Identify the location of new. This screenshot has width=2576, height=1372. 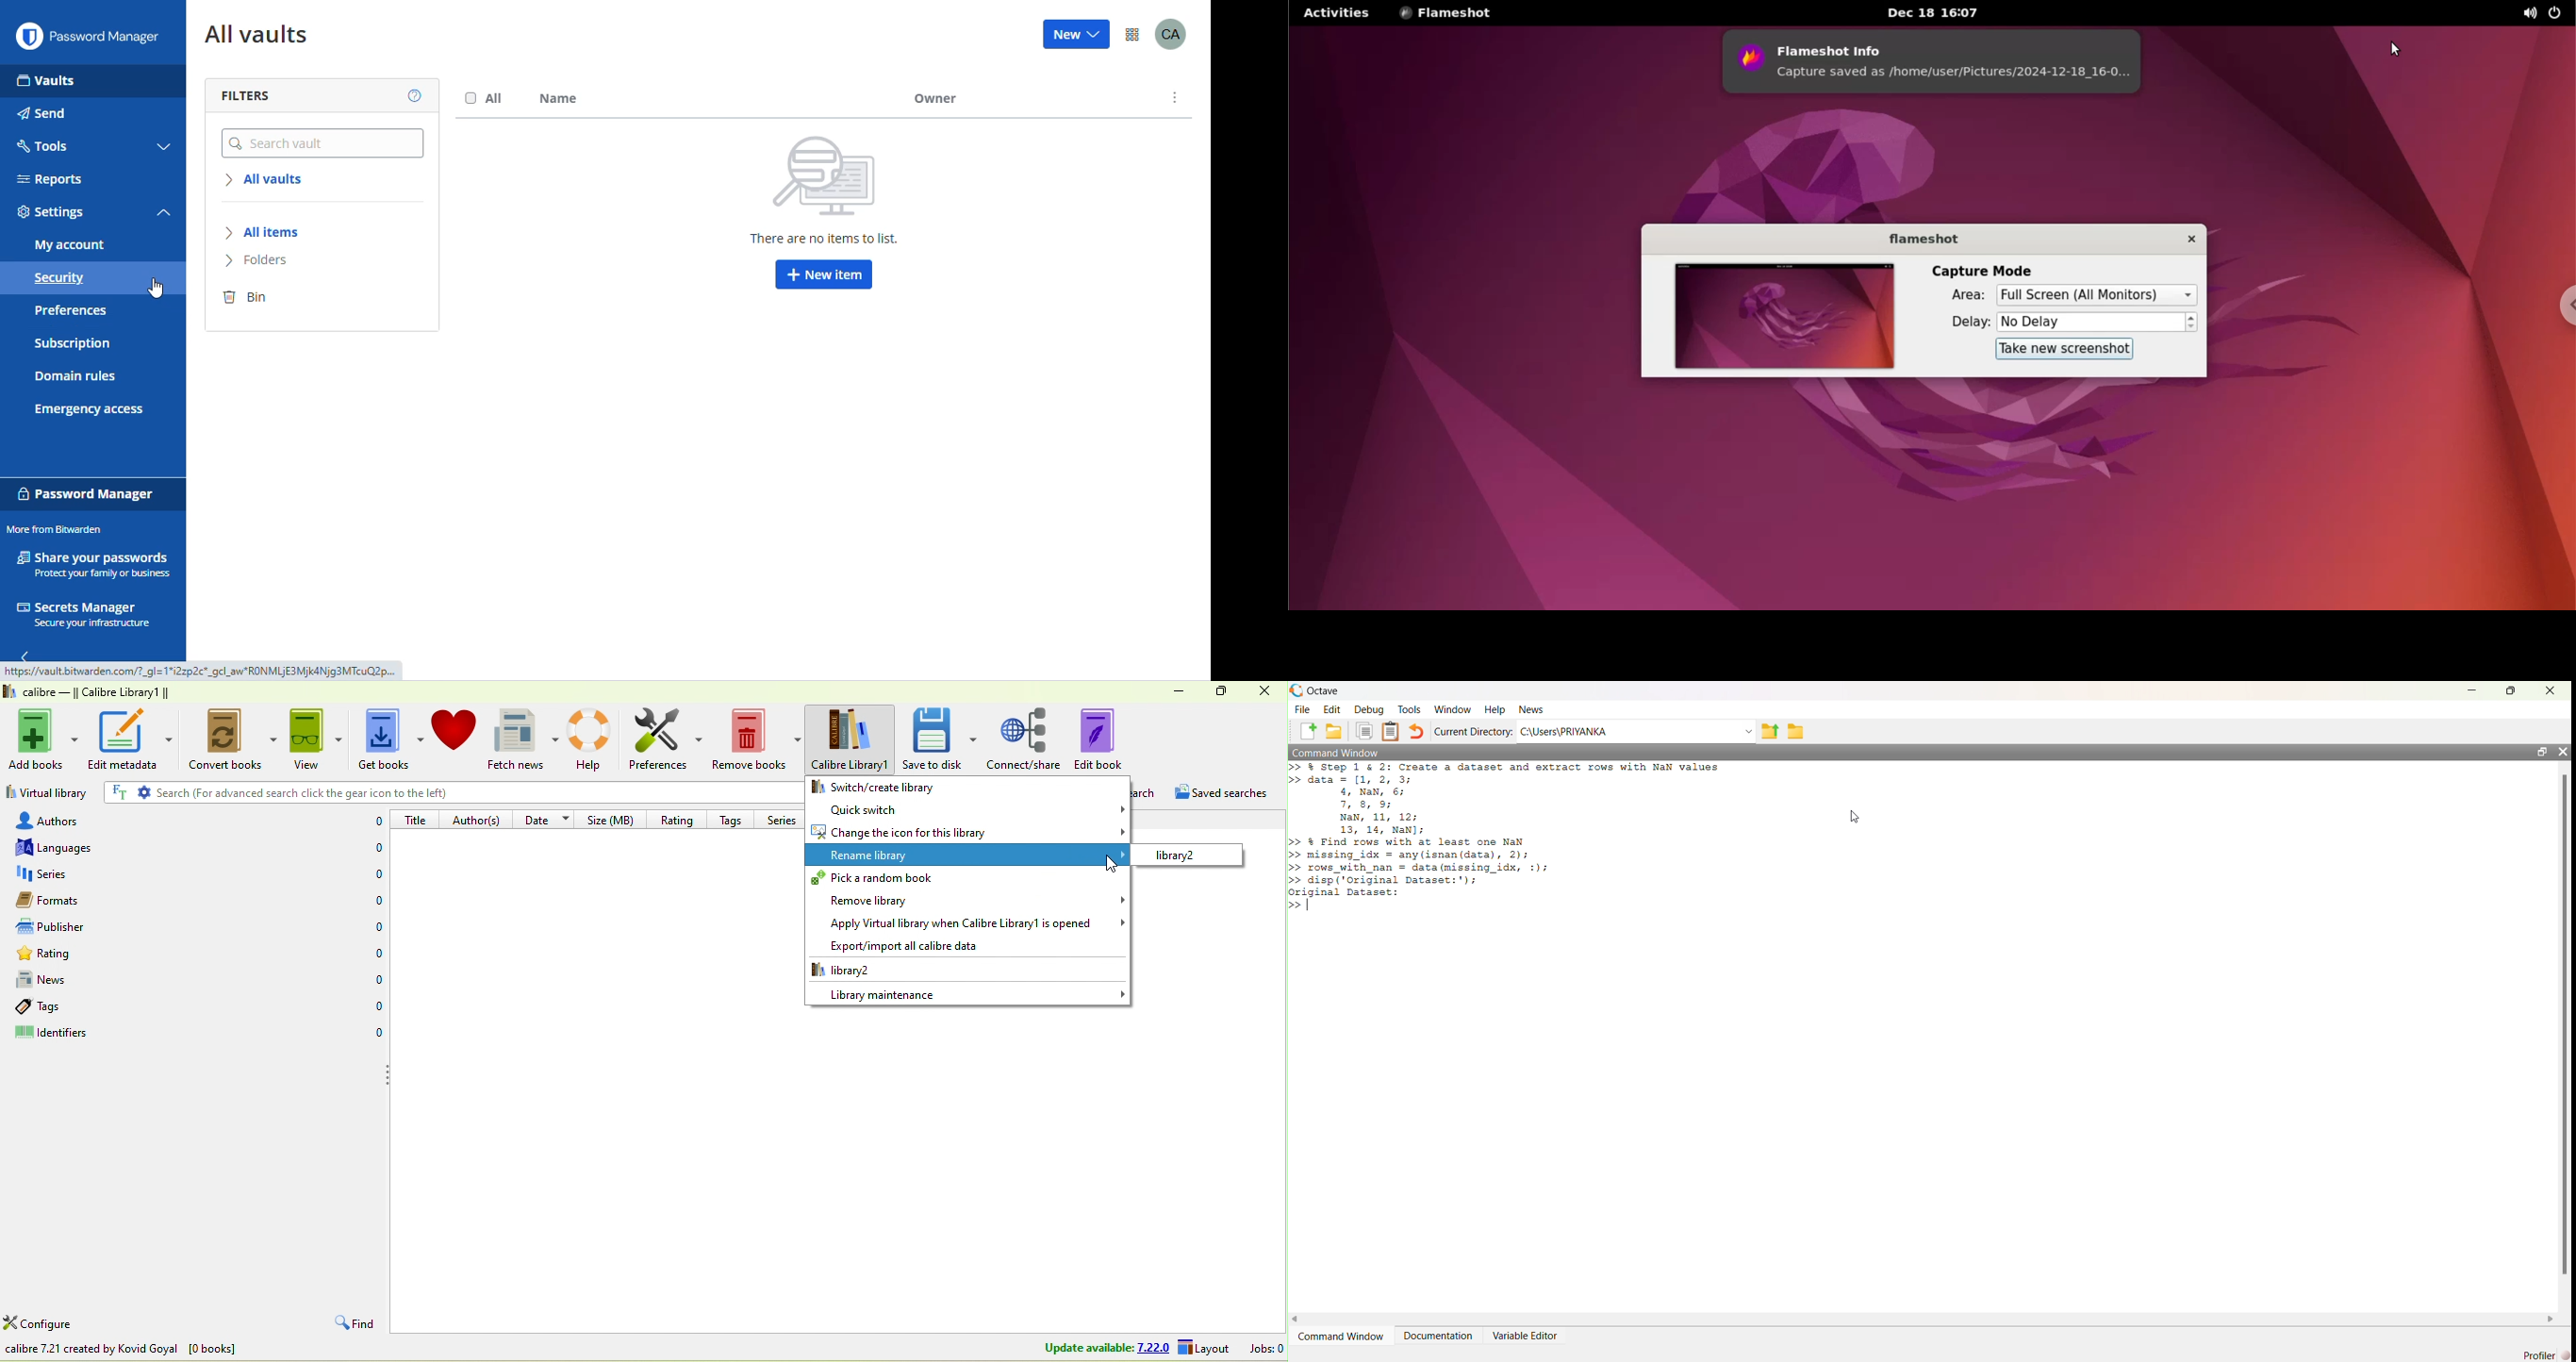
(1077, 34).